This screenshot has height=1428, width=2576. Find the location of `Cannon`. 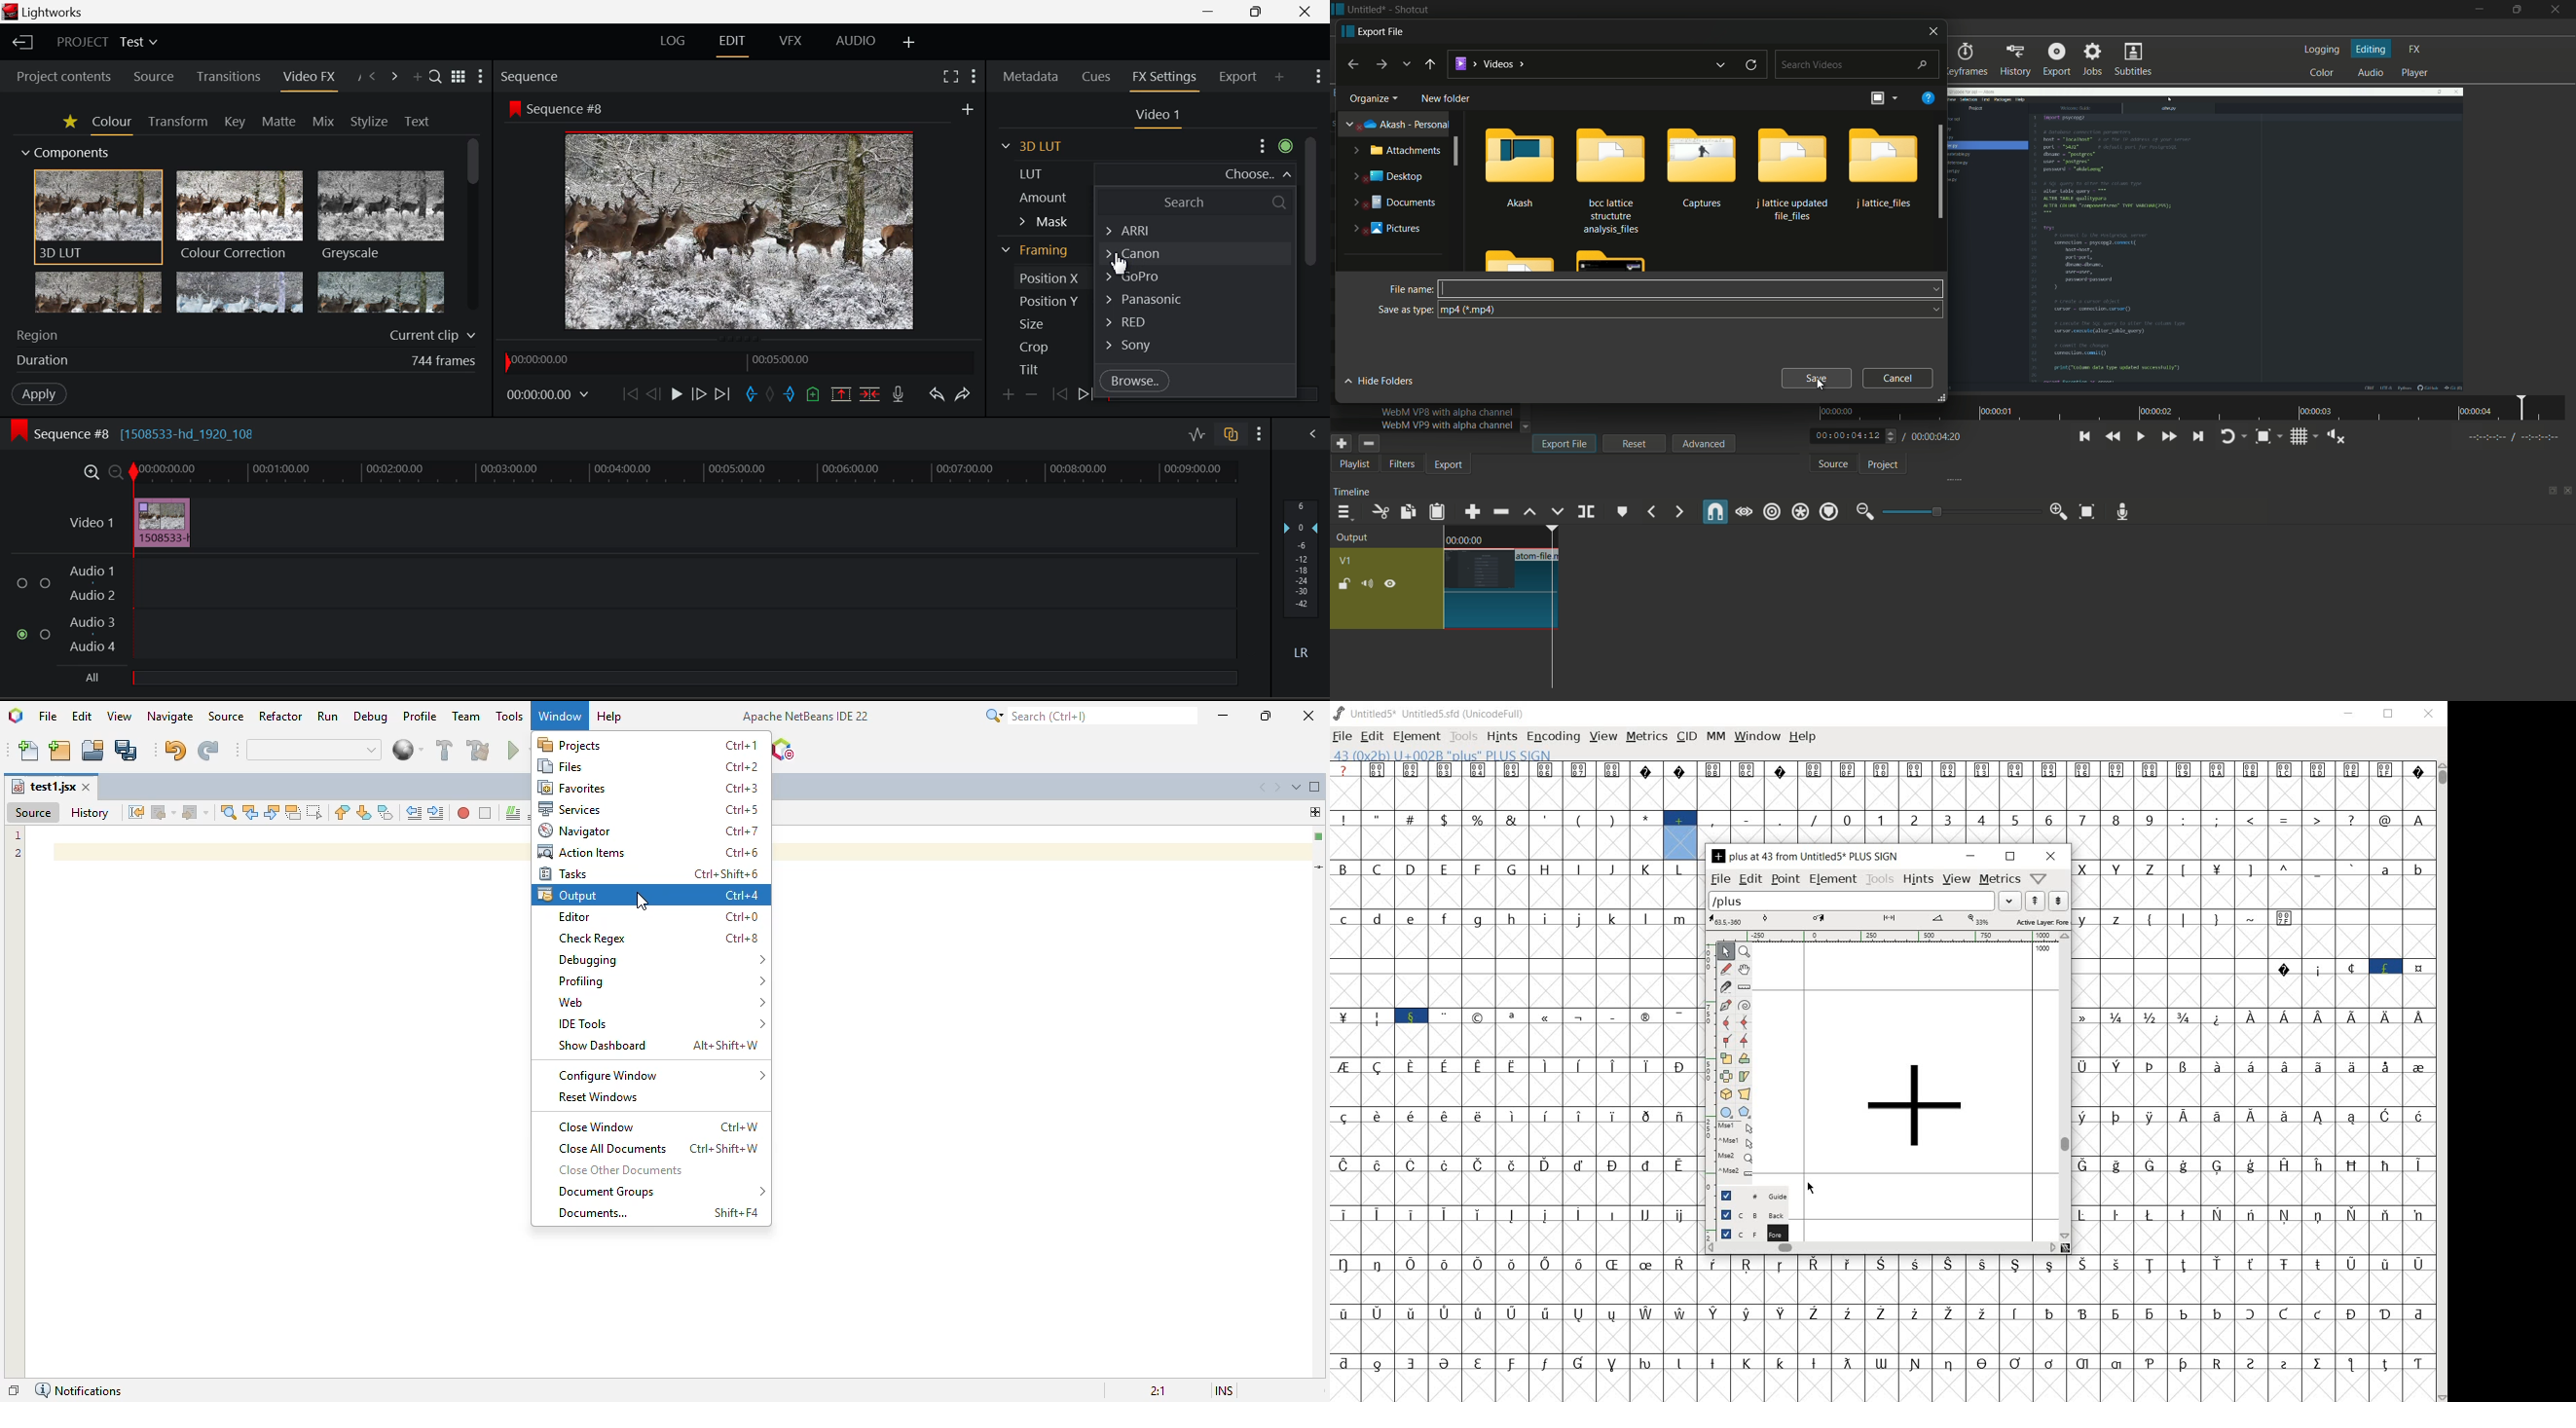

Cannon is located at coordinates (1185, 254).